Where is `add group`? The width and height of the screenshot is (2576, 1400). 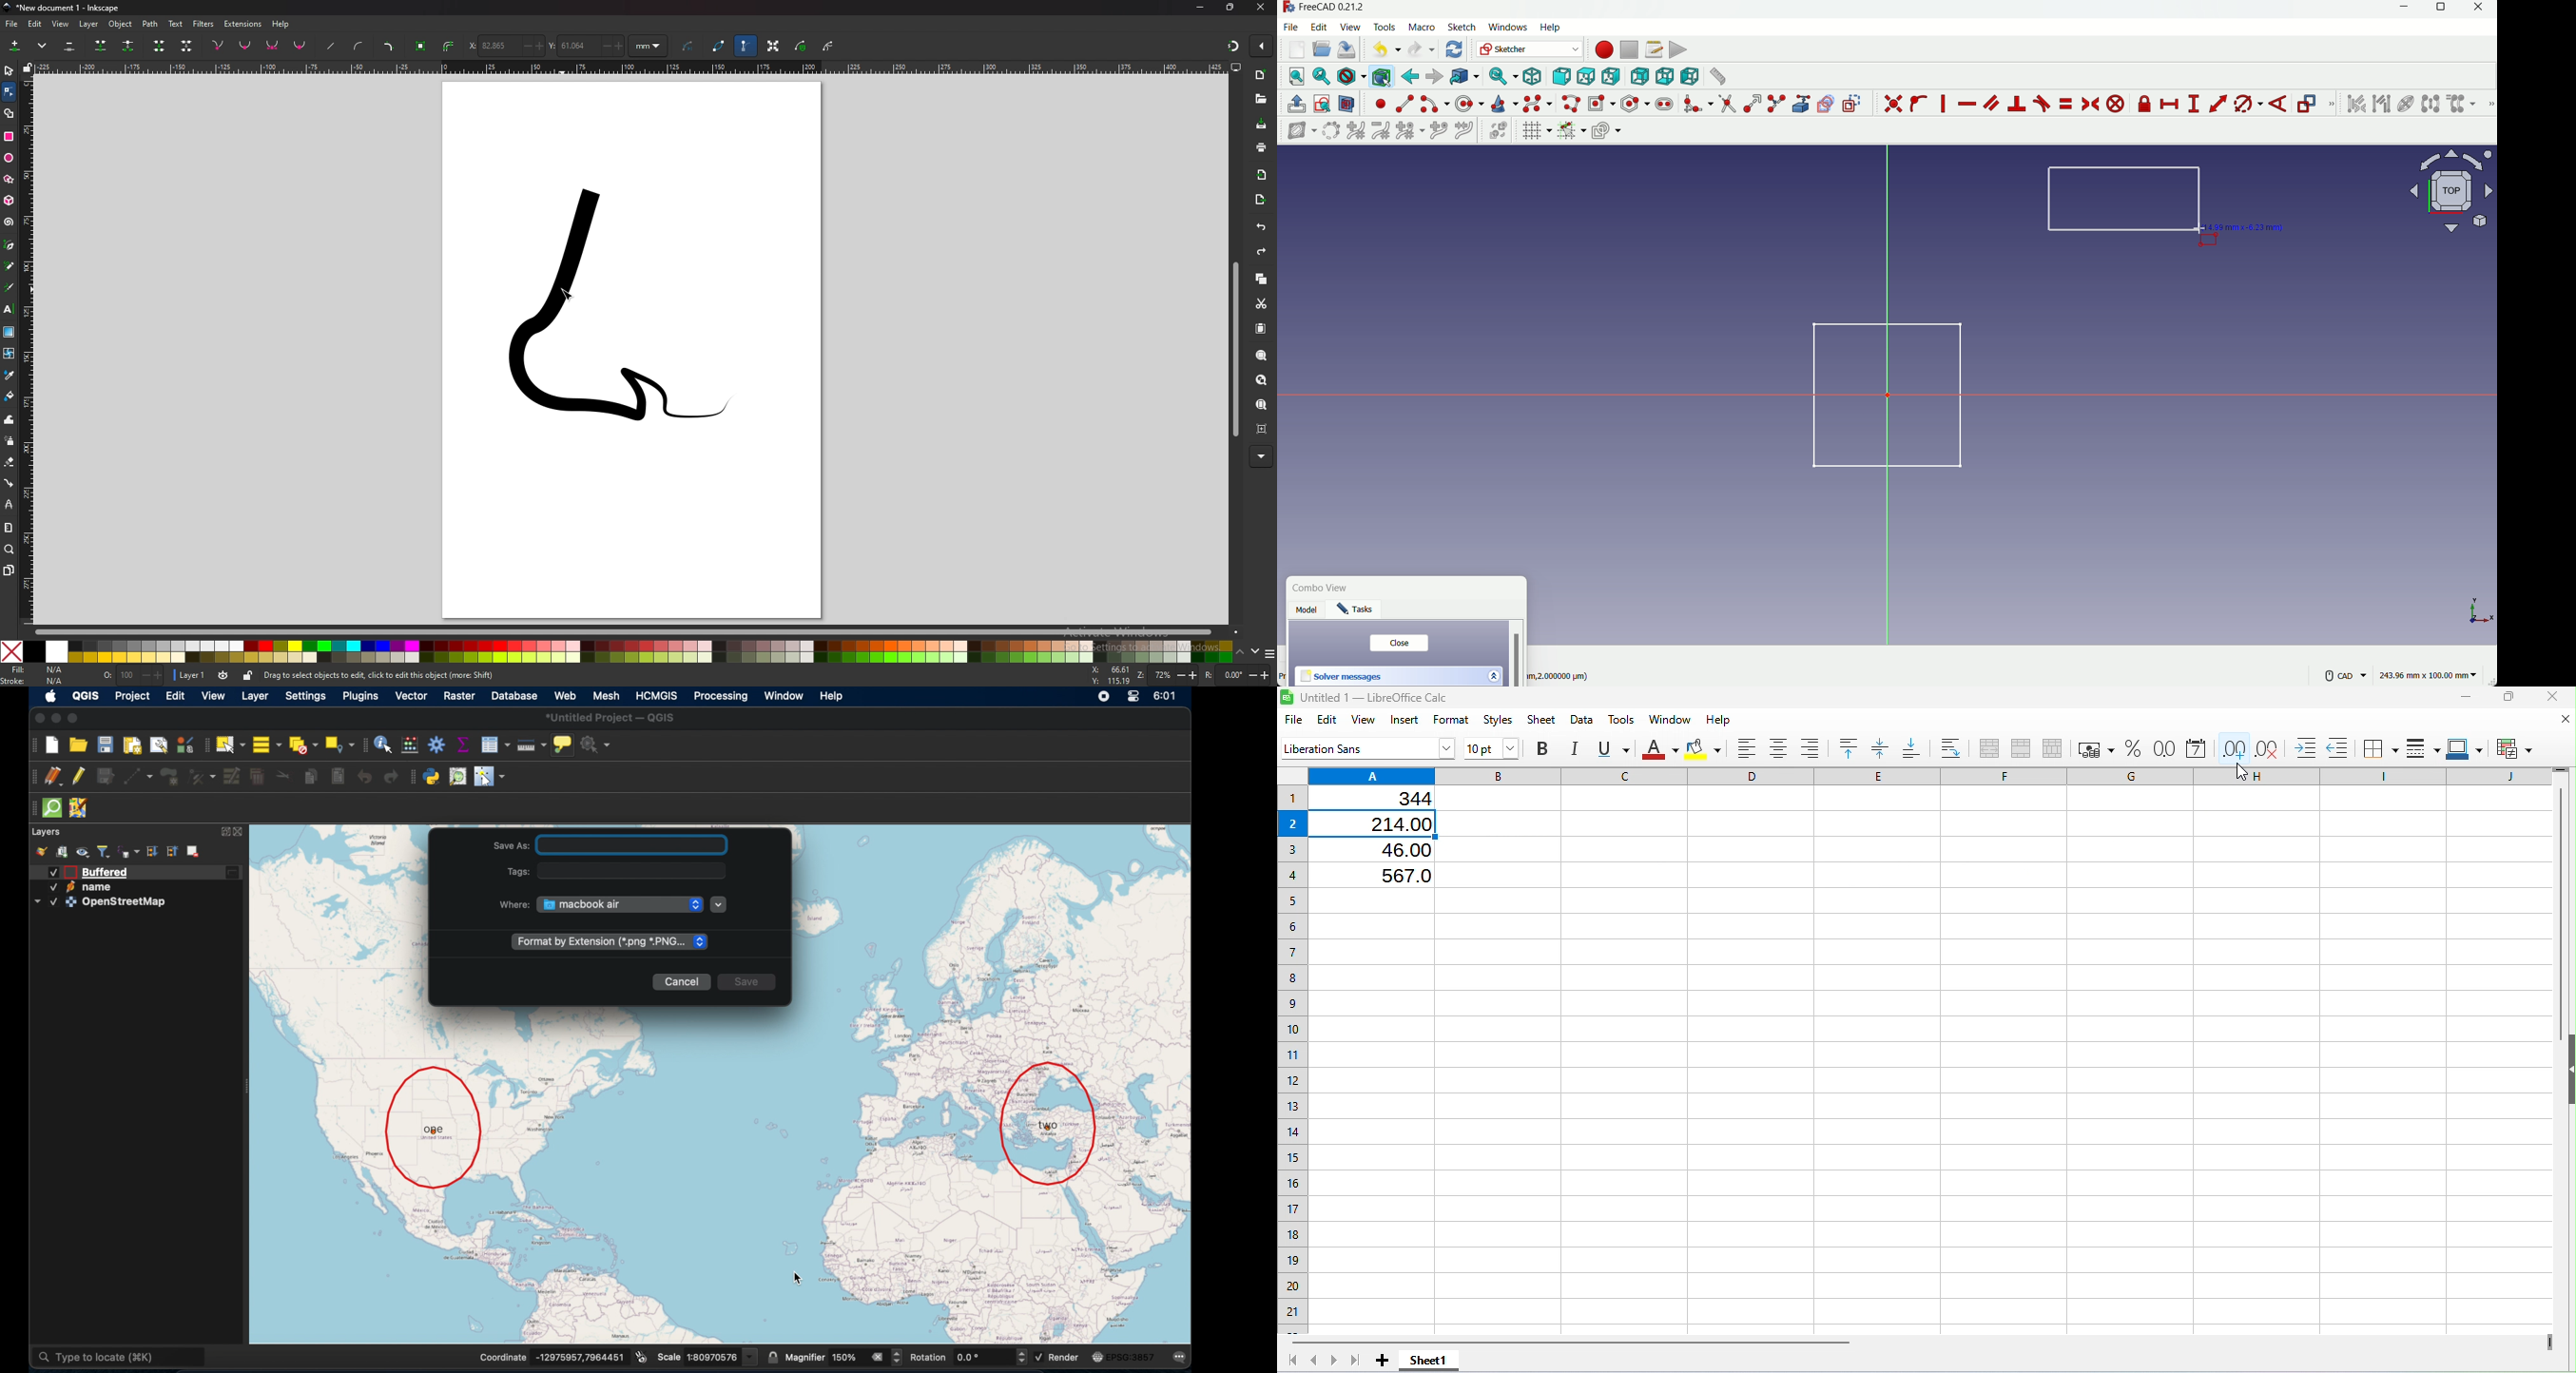
add group is located at coordinates (62, 852).